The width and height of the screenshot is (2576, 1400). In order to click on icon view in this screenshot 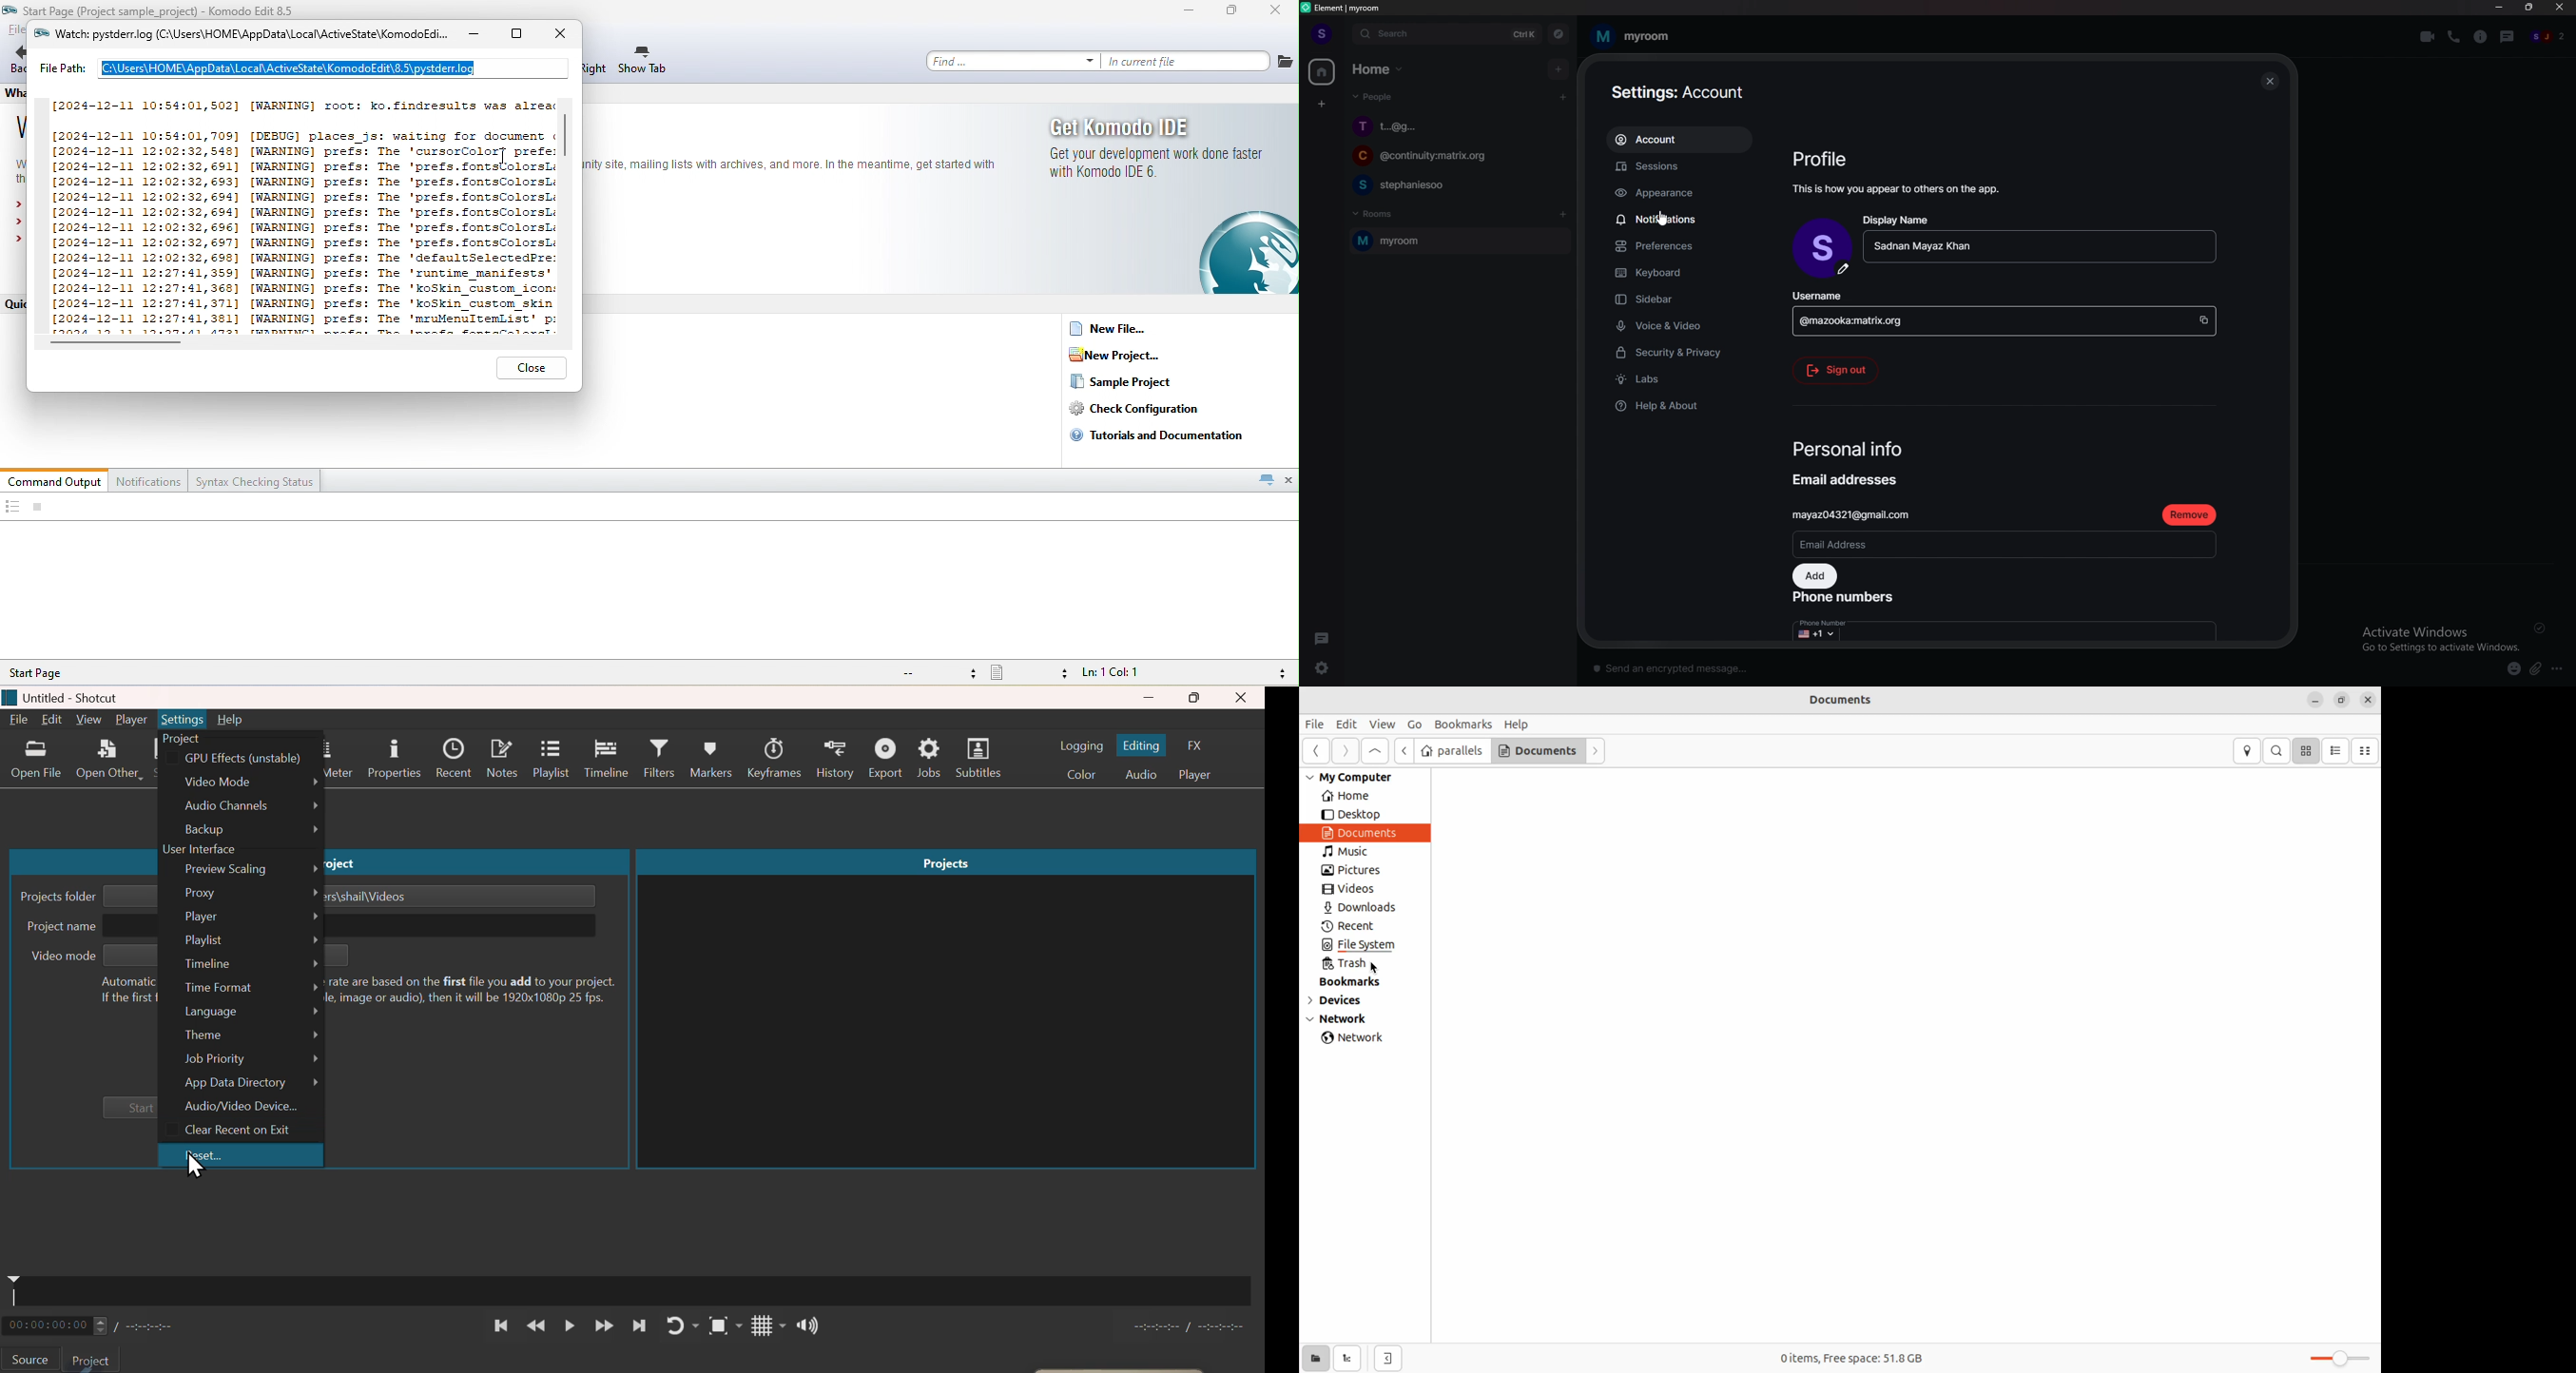, I will do `click(2306, 751)`.